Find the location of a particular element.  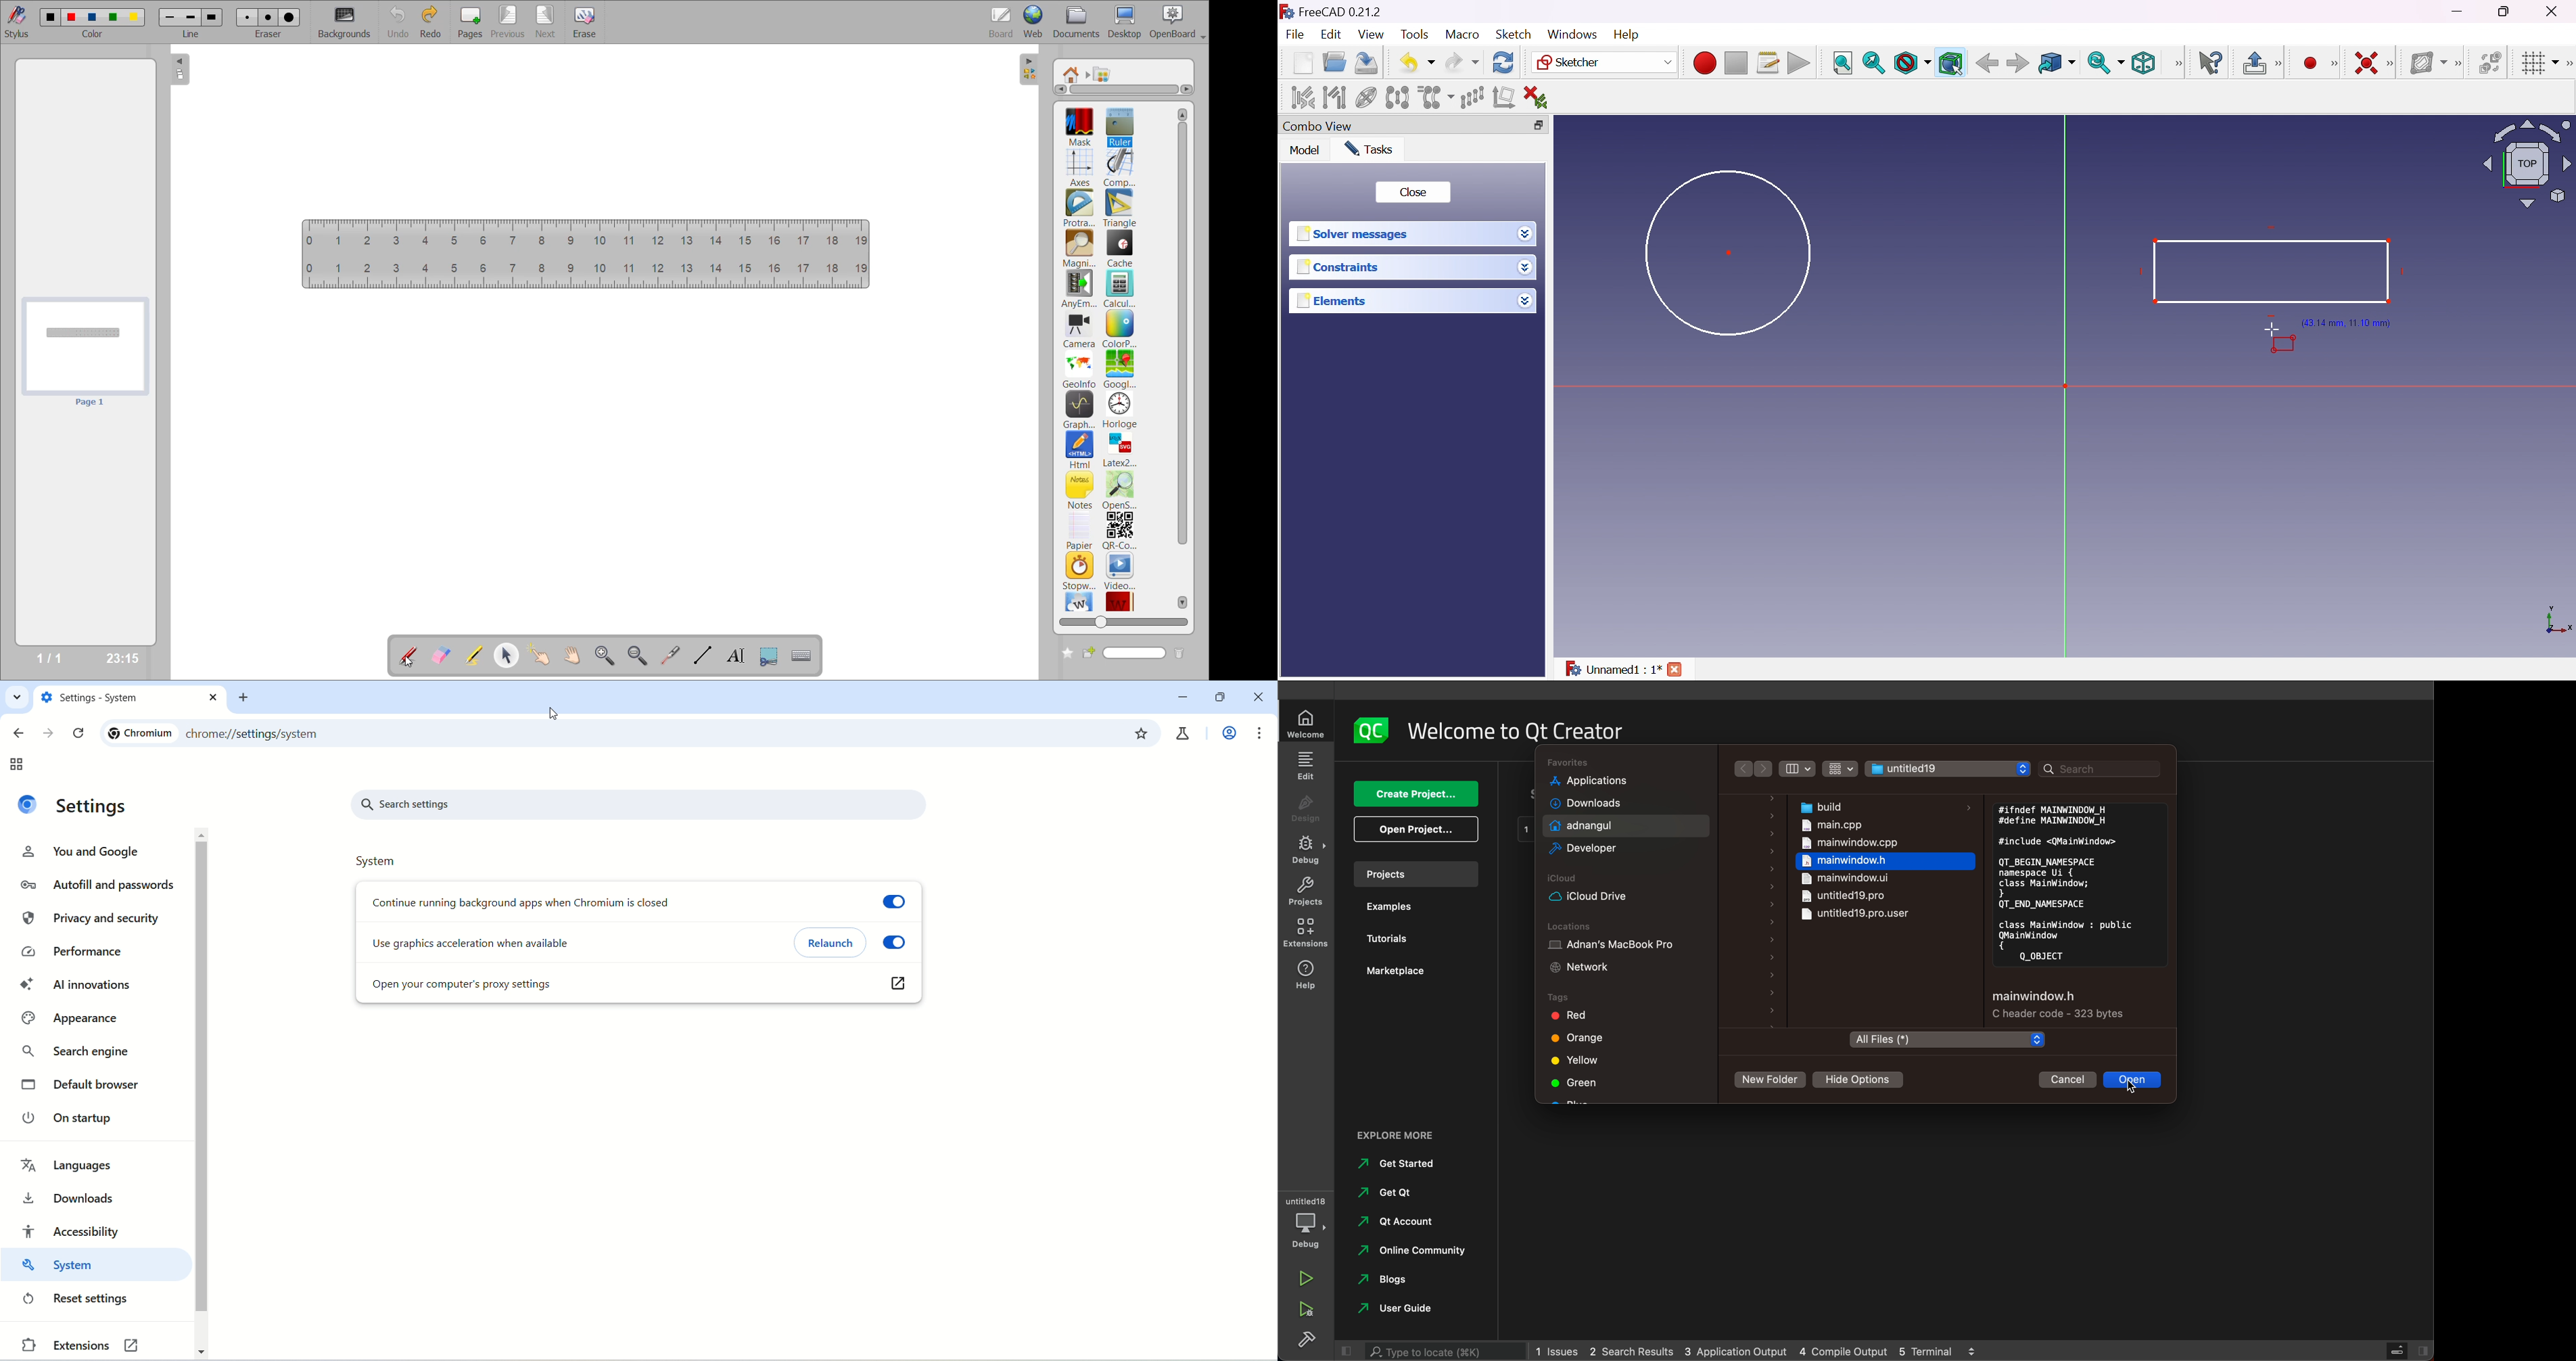

Edit is located at coordinates (1332, 36).